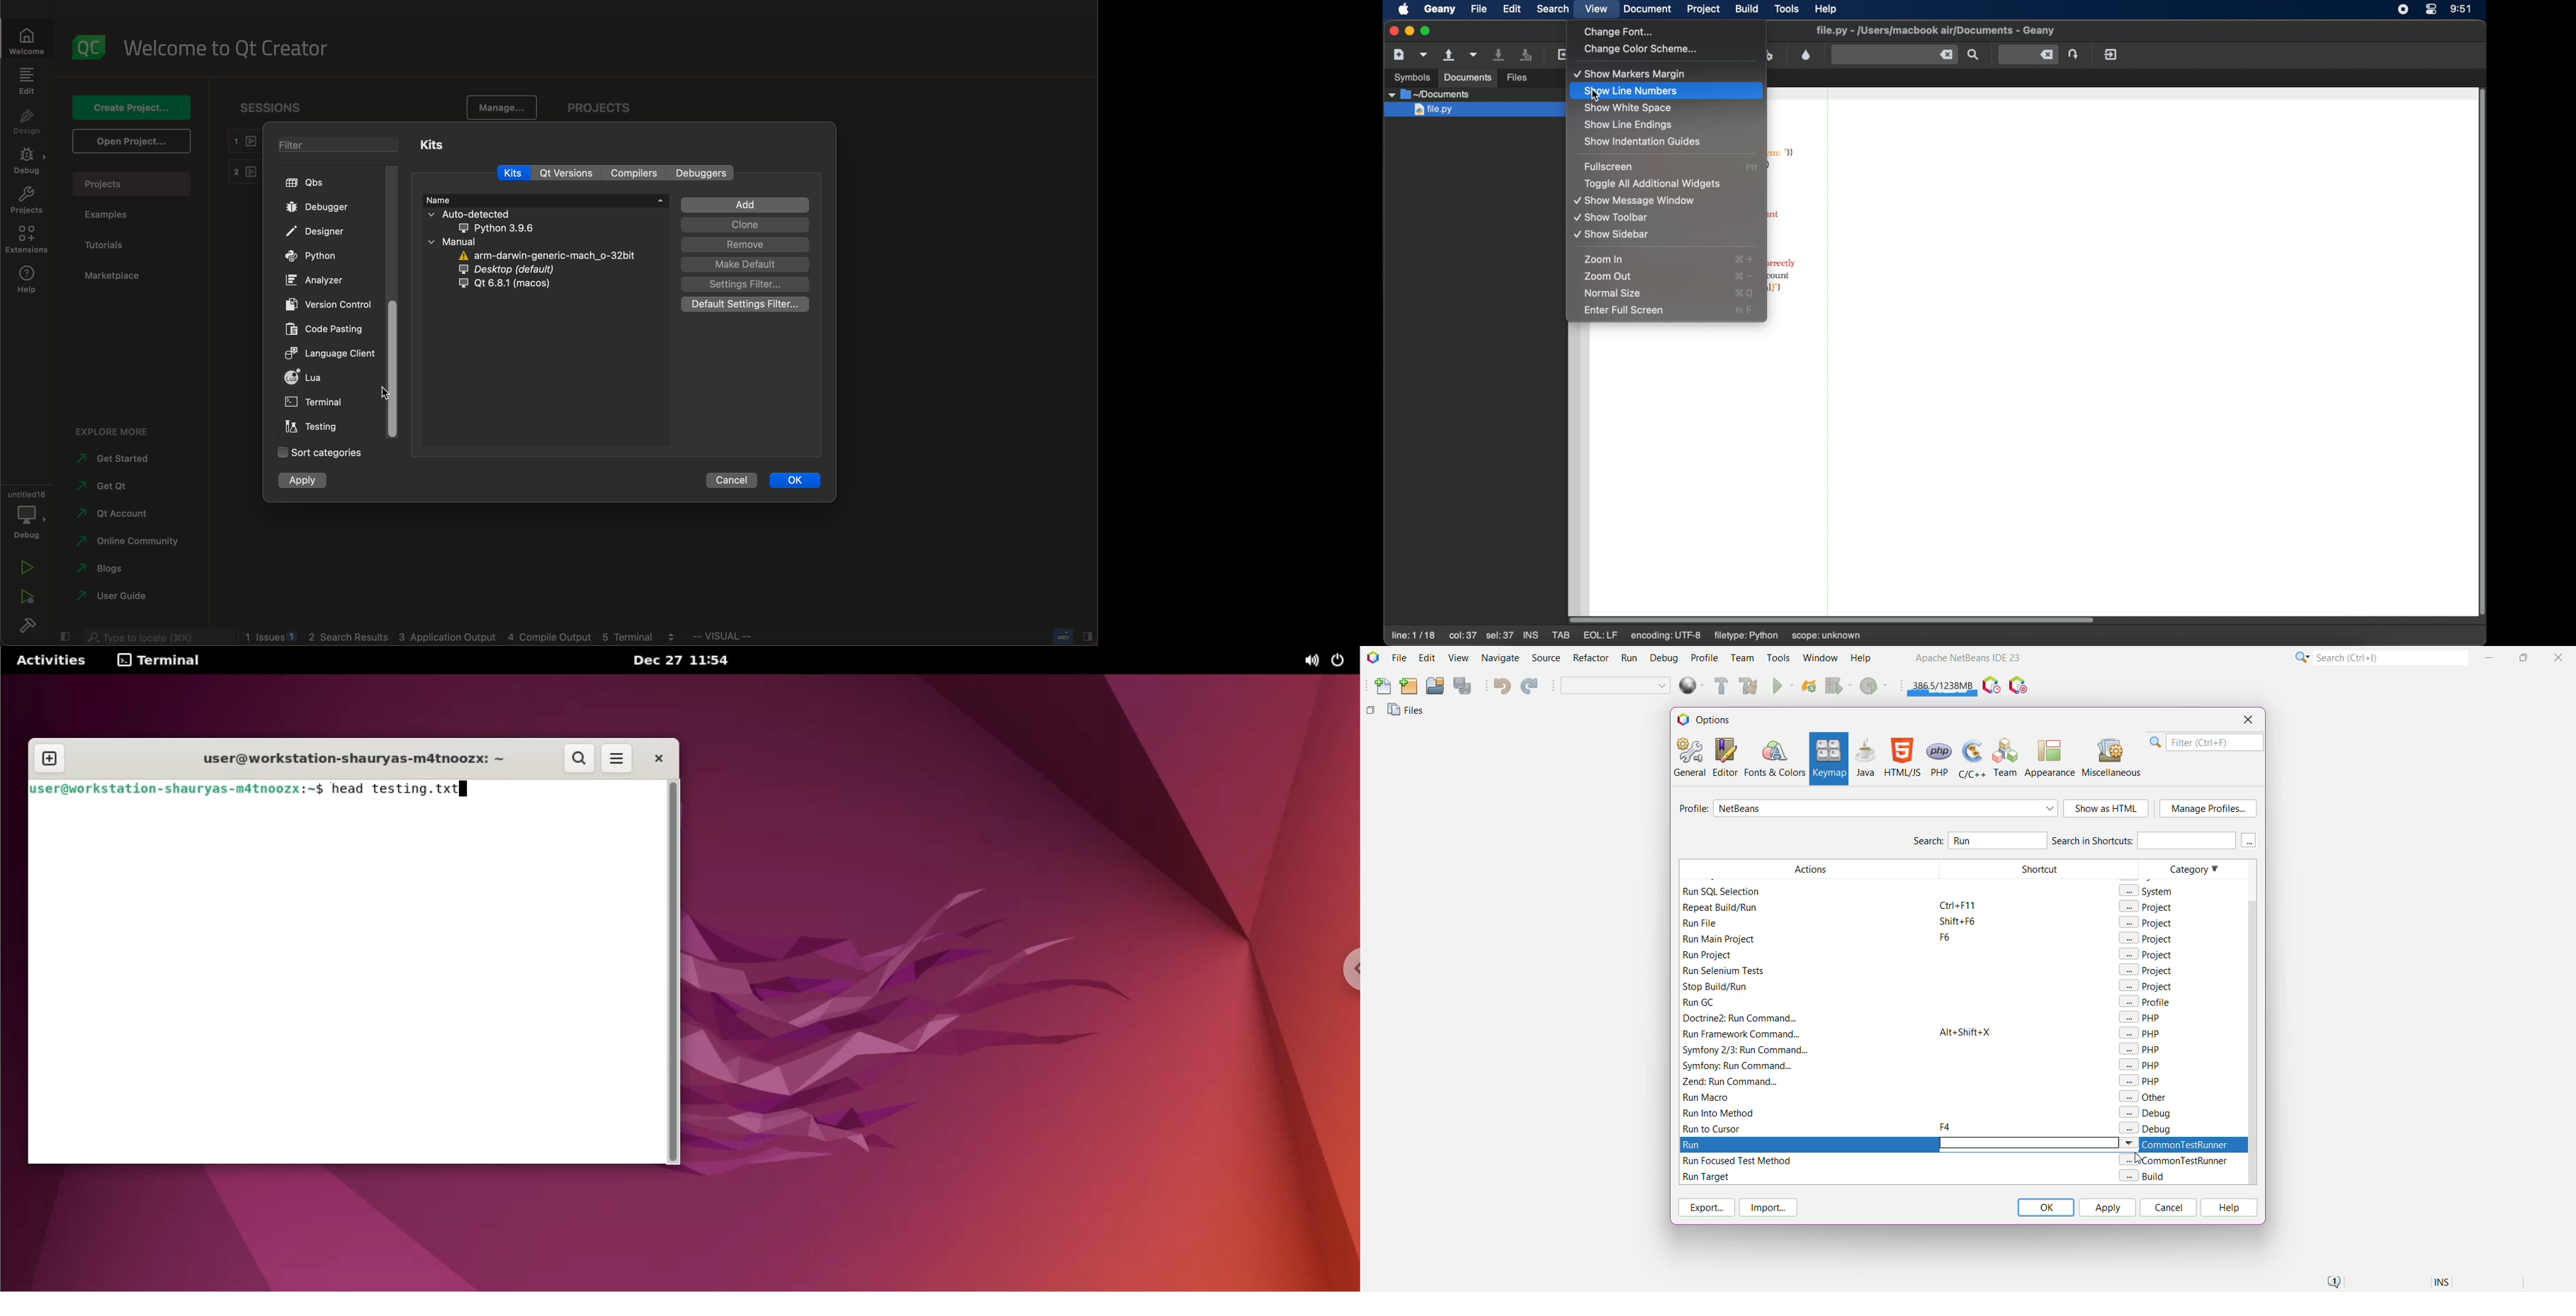  What do you see at coordinates (1596, 8) in the screenshot?
I see `view` at bounding box center [1596, 8].